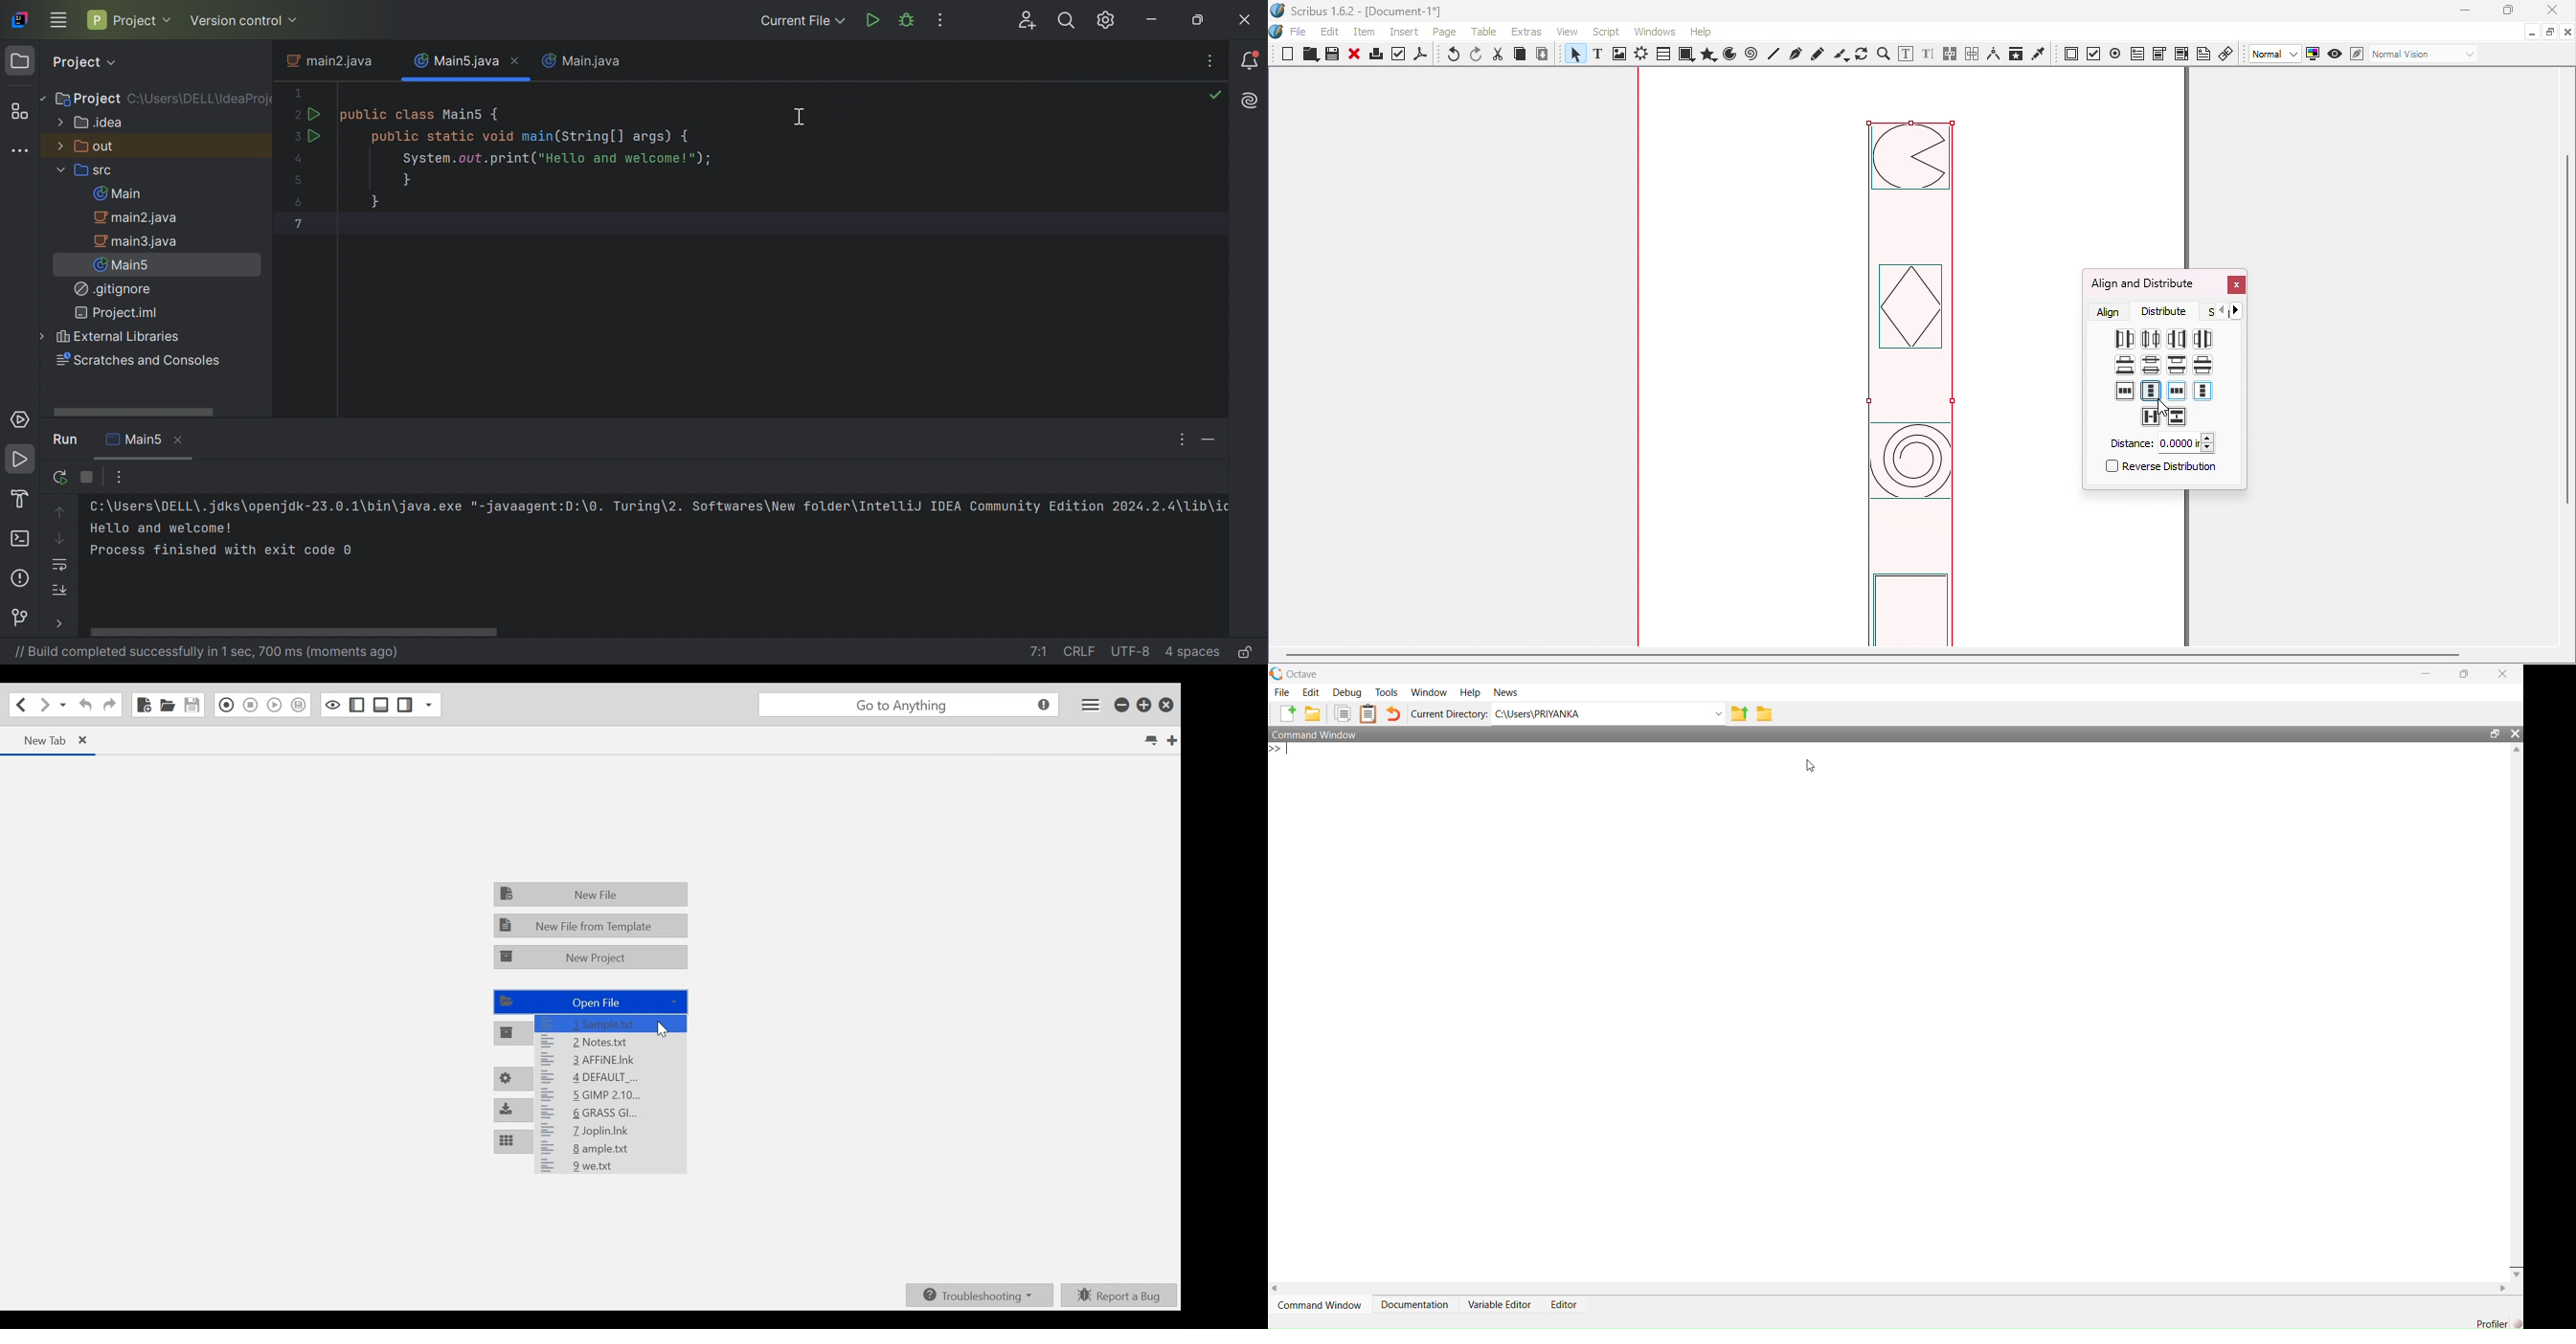  Describe the element at coordinates (2203, 392) in the screenshot. I see `Make vertical gaps between items and the top and bottom of page margins equal` at that location.